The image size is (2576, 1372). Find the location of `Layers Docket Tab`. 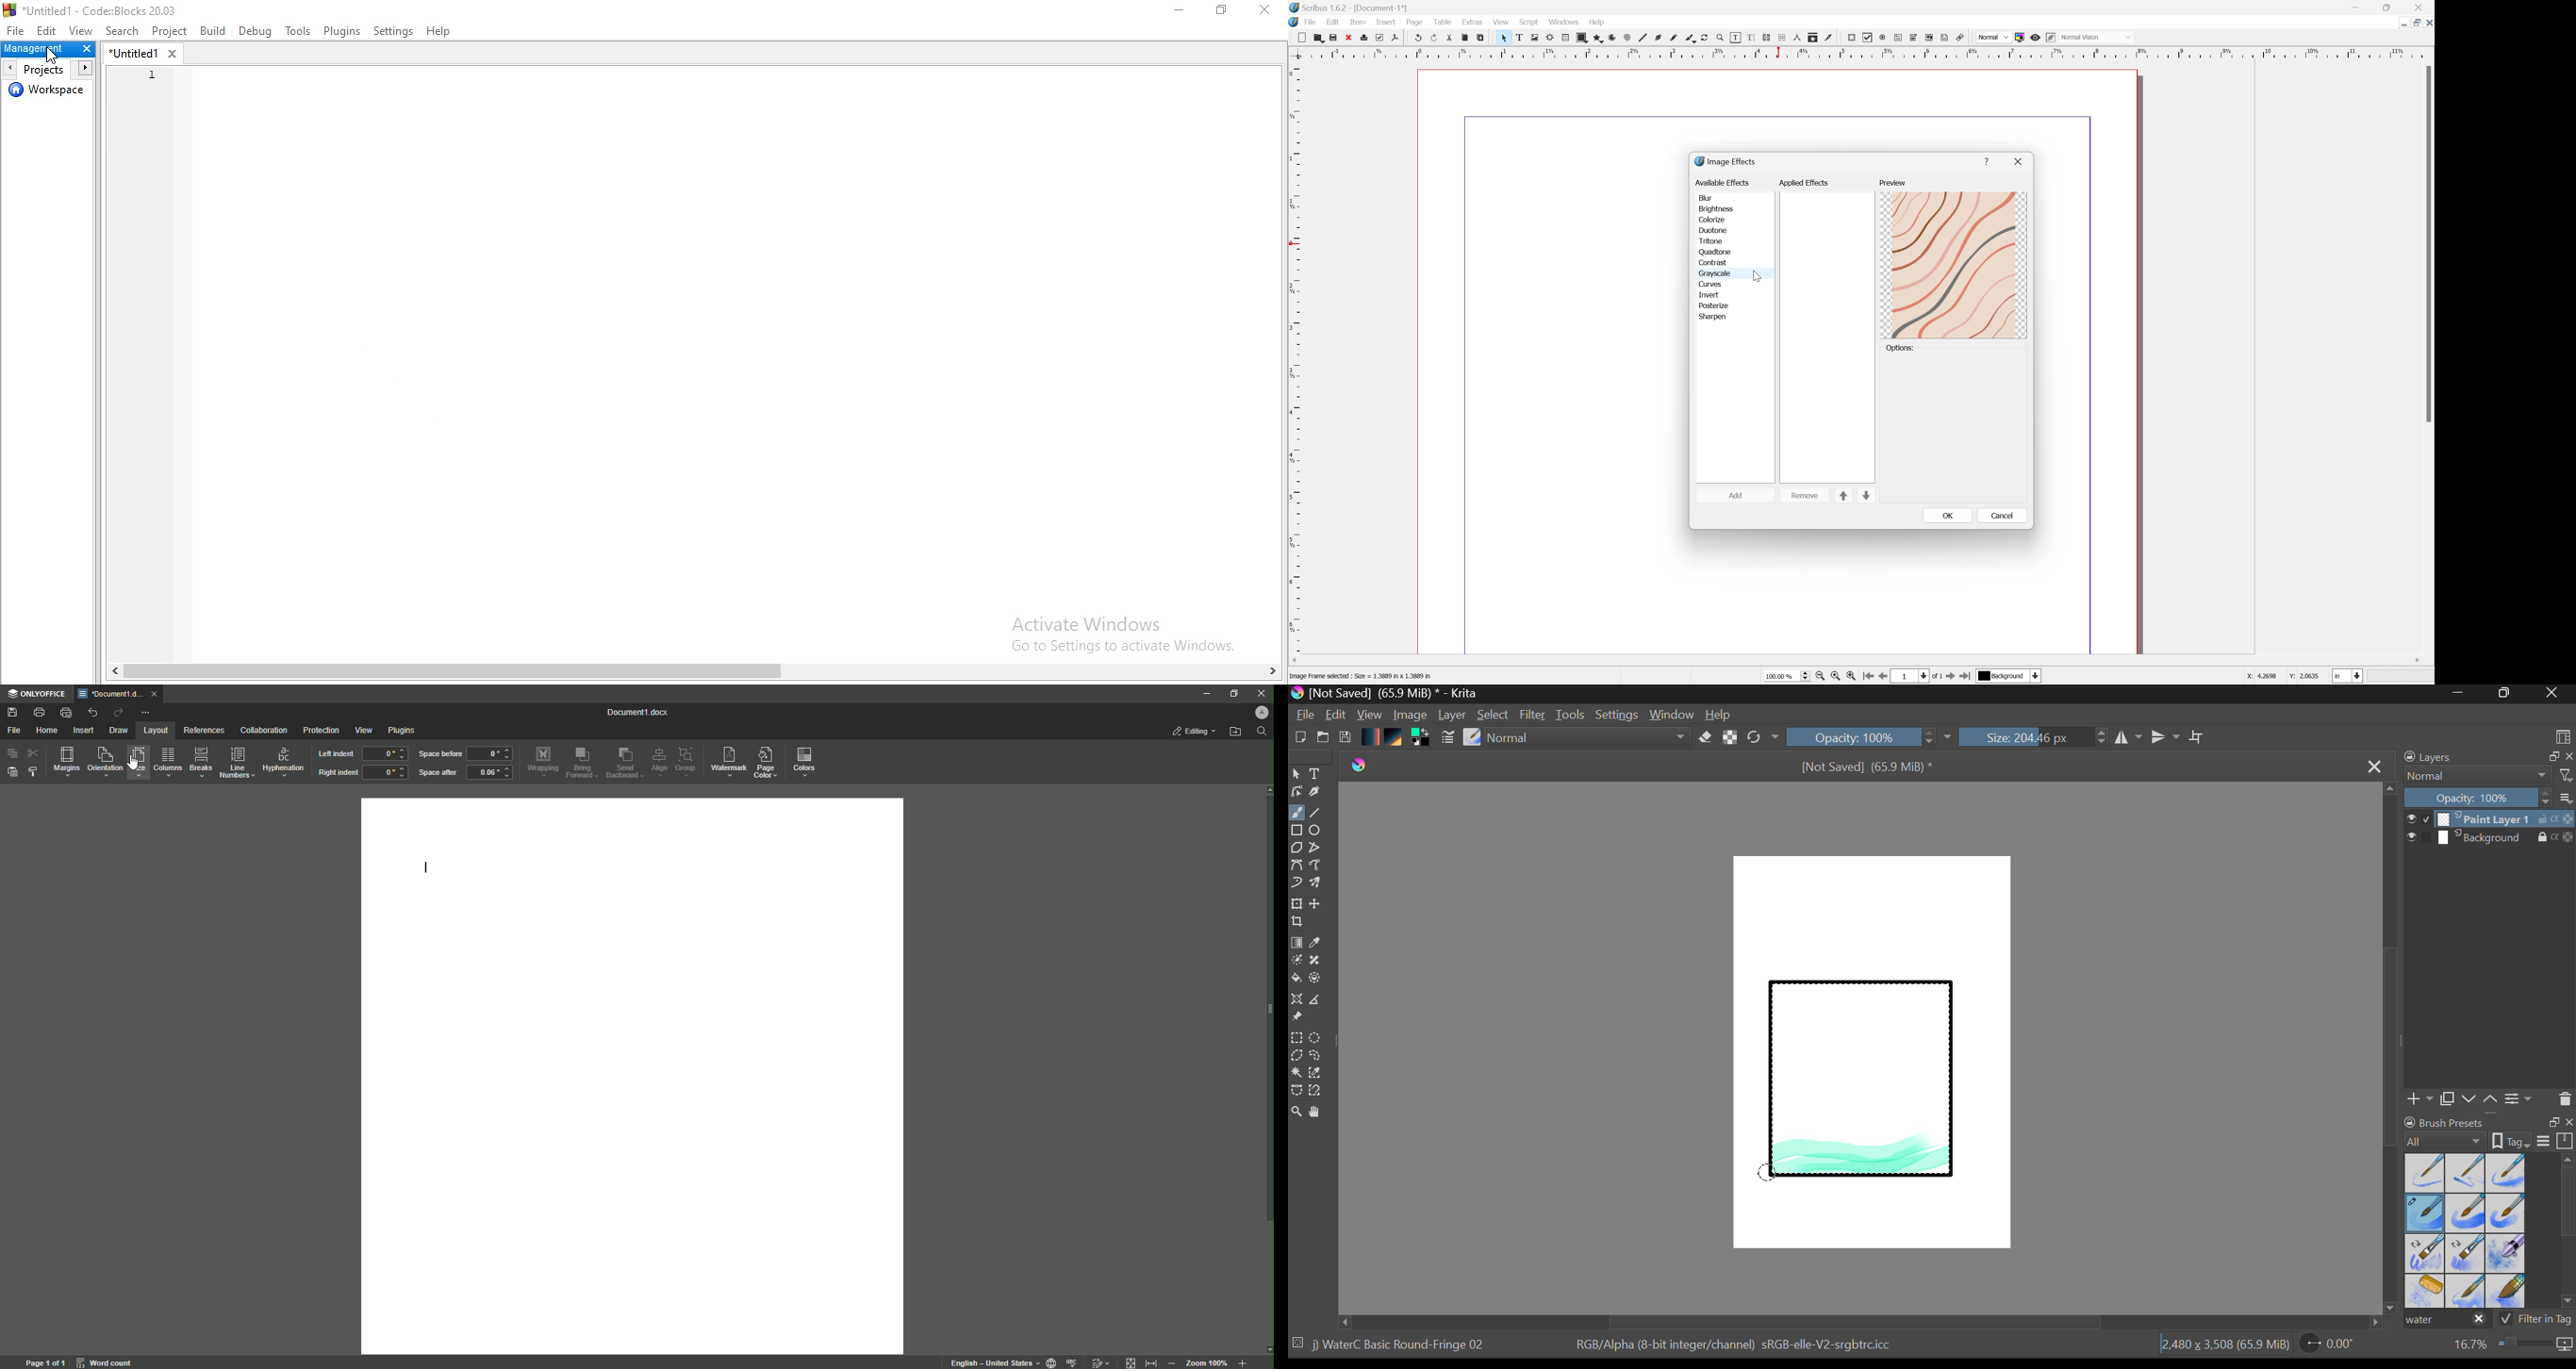

Layers Docket Tab is located at coordinates (2487, 756).